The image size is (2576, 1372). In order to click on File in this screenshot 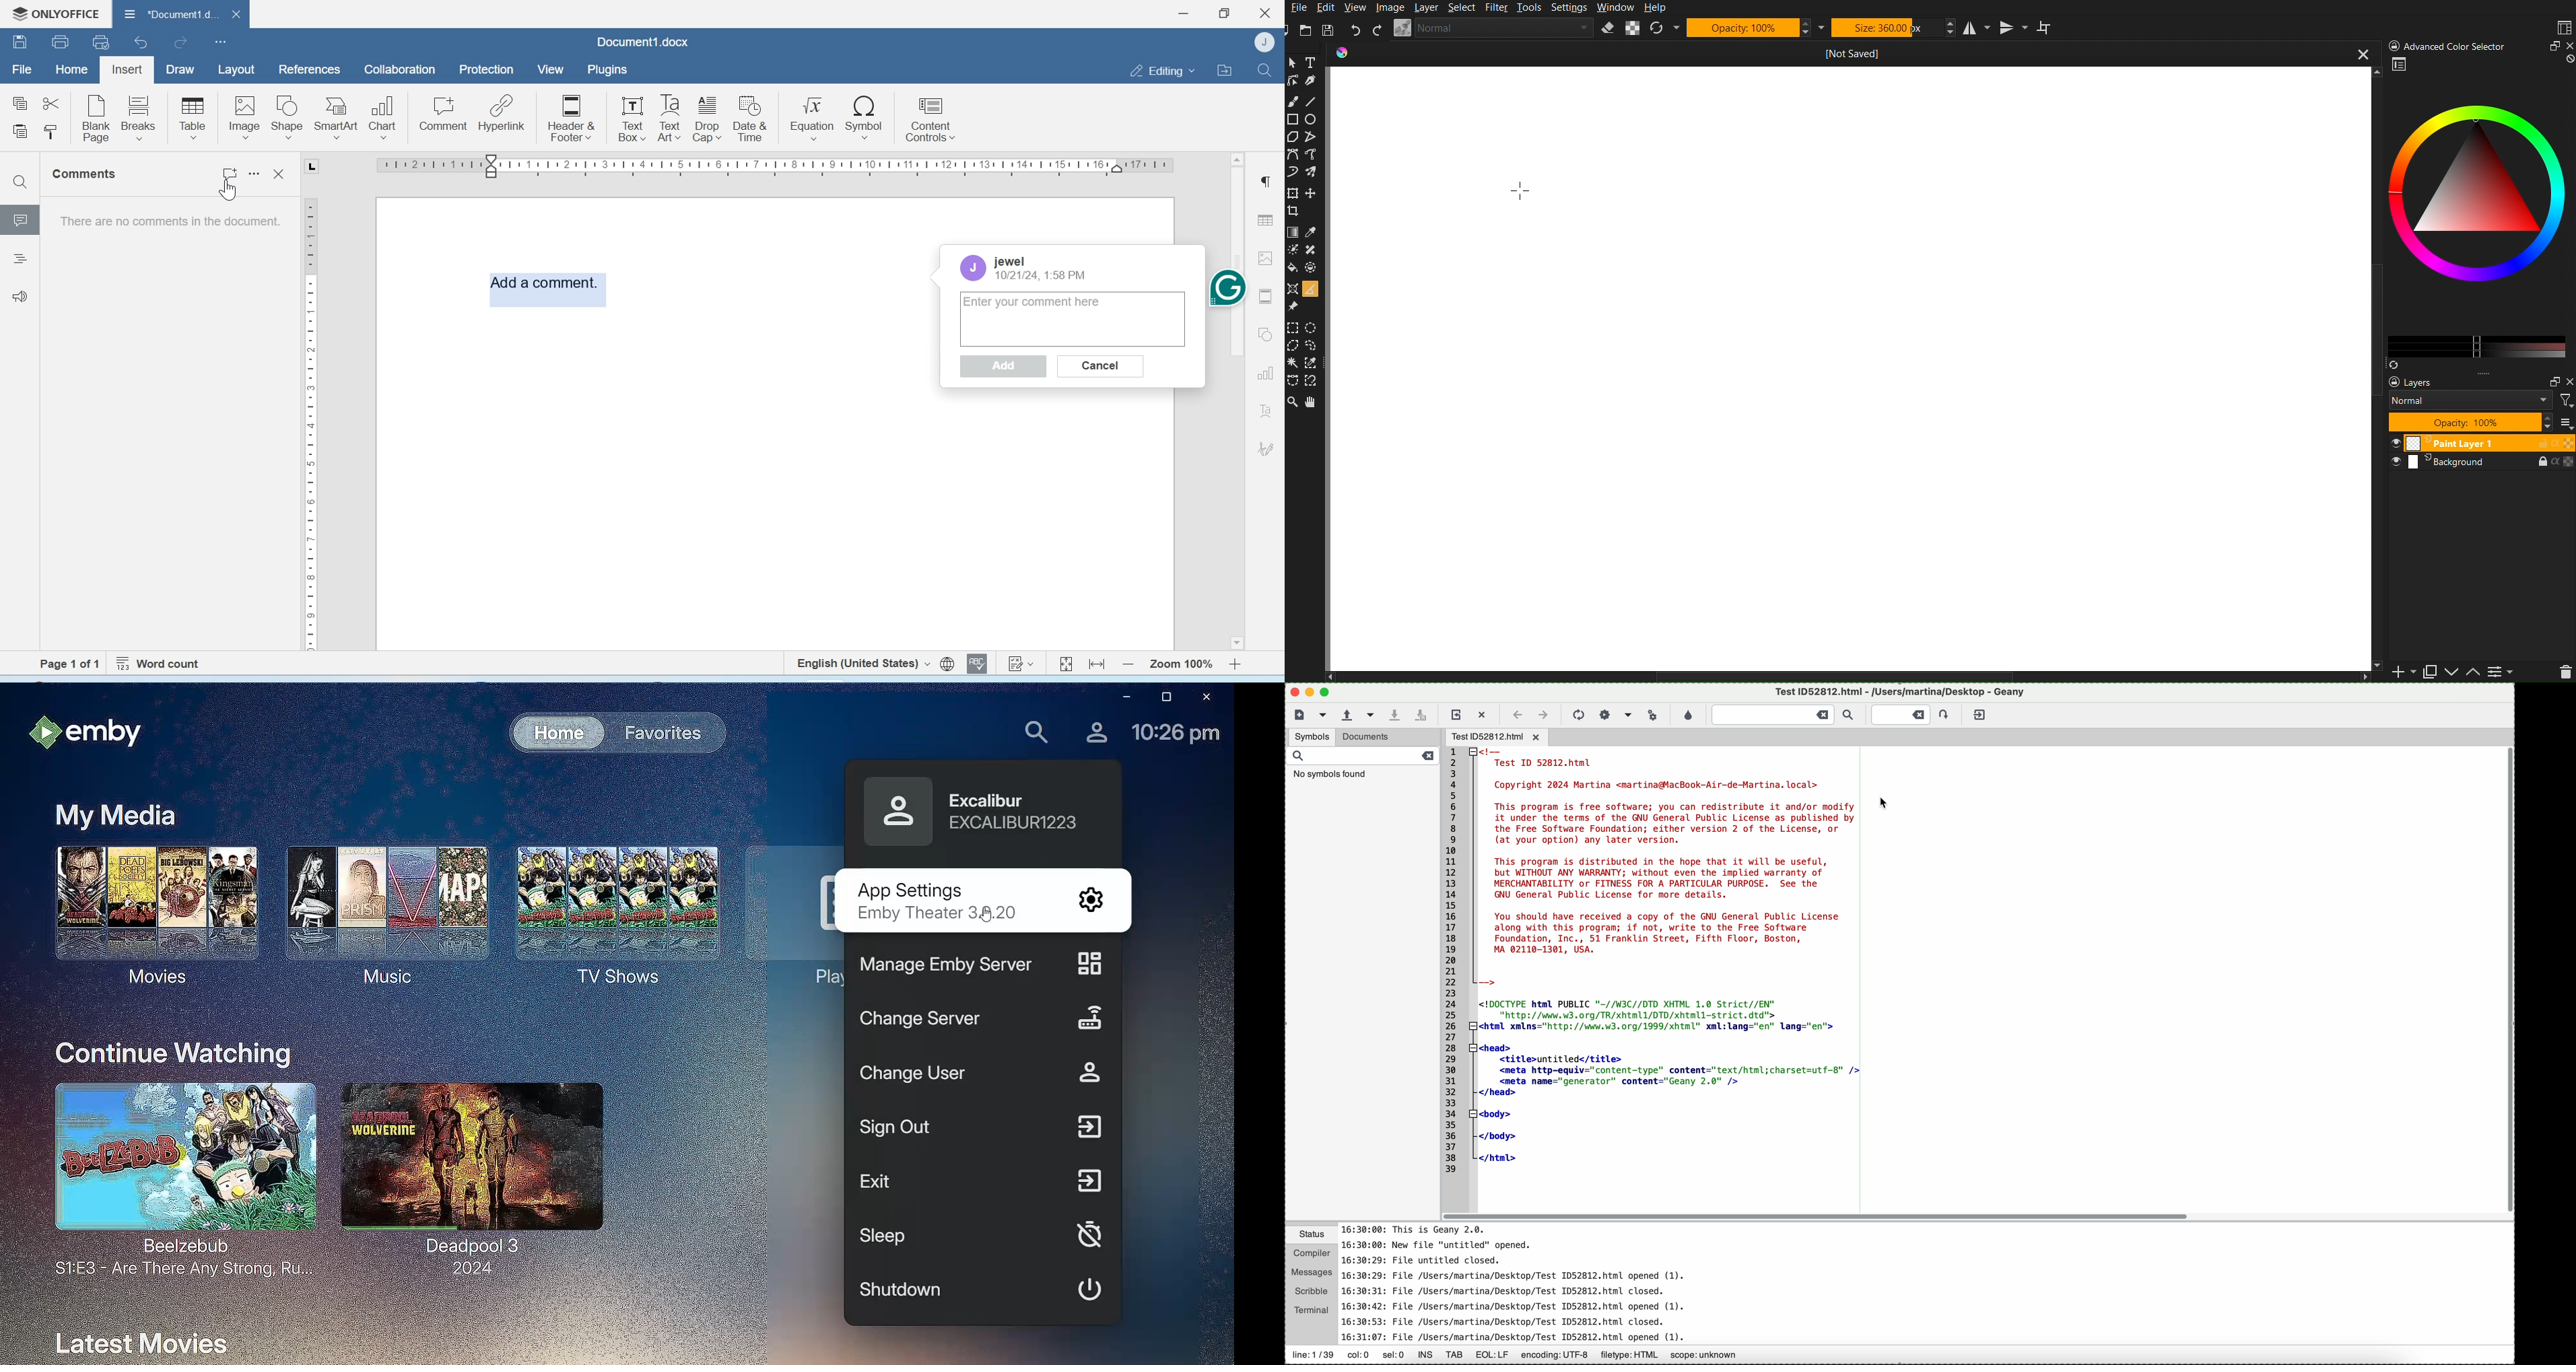, I will do `click(21, 70)`.